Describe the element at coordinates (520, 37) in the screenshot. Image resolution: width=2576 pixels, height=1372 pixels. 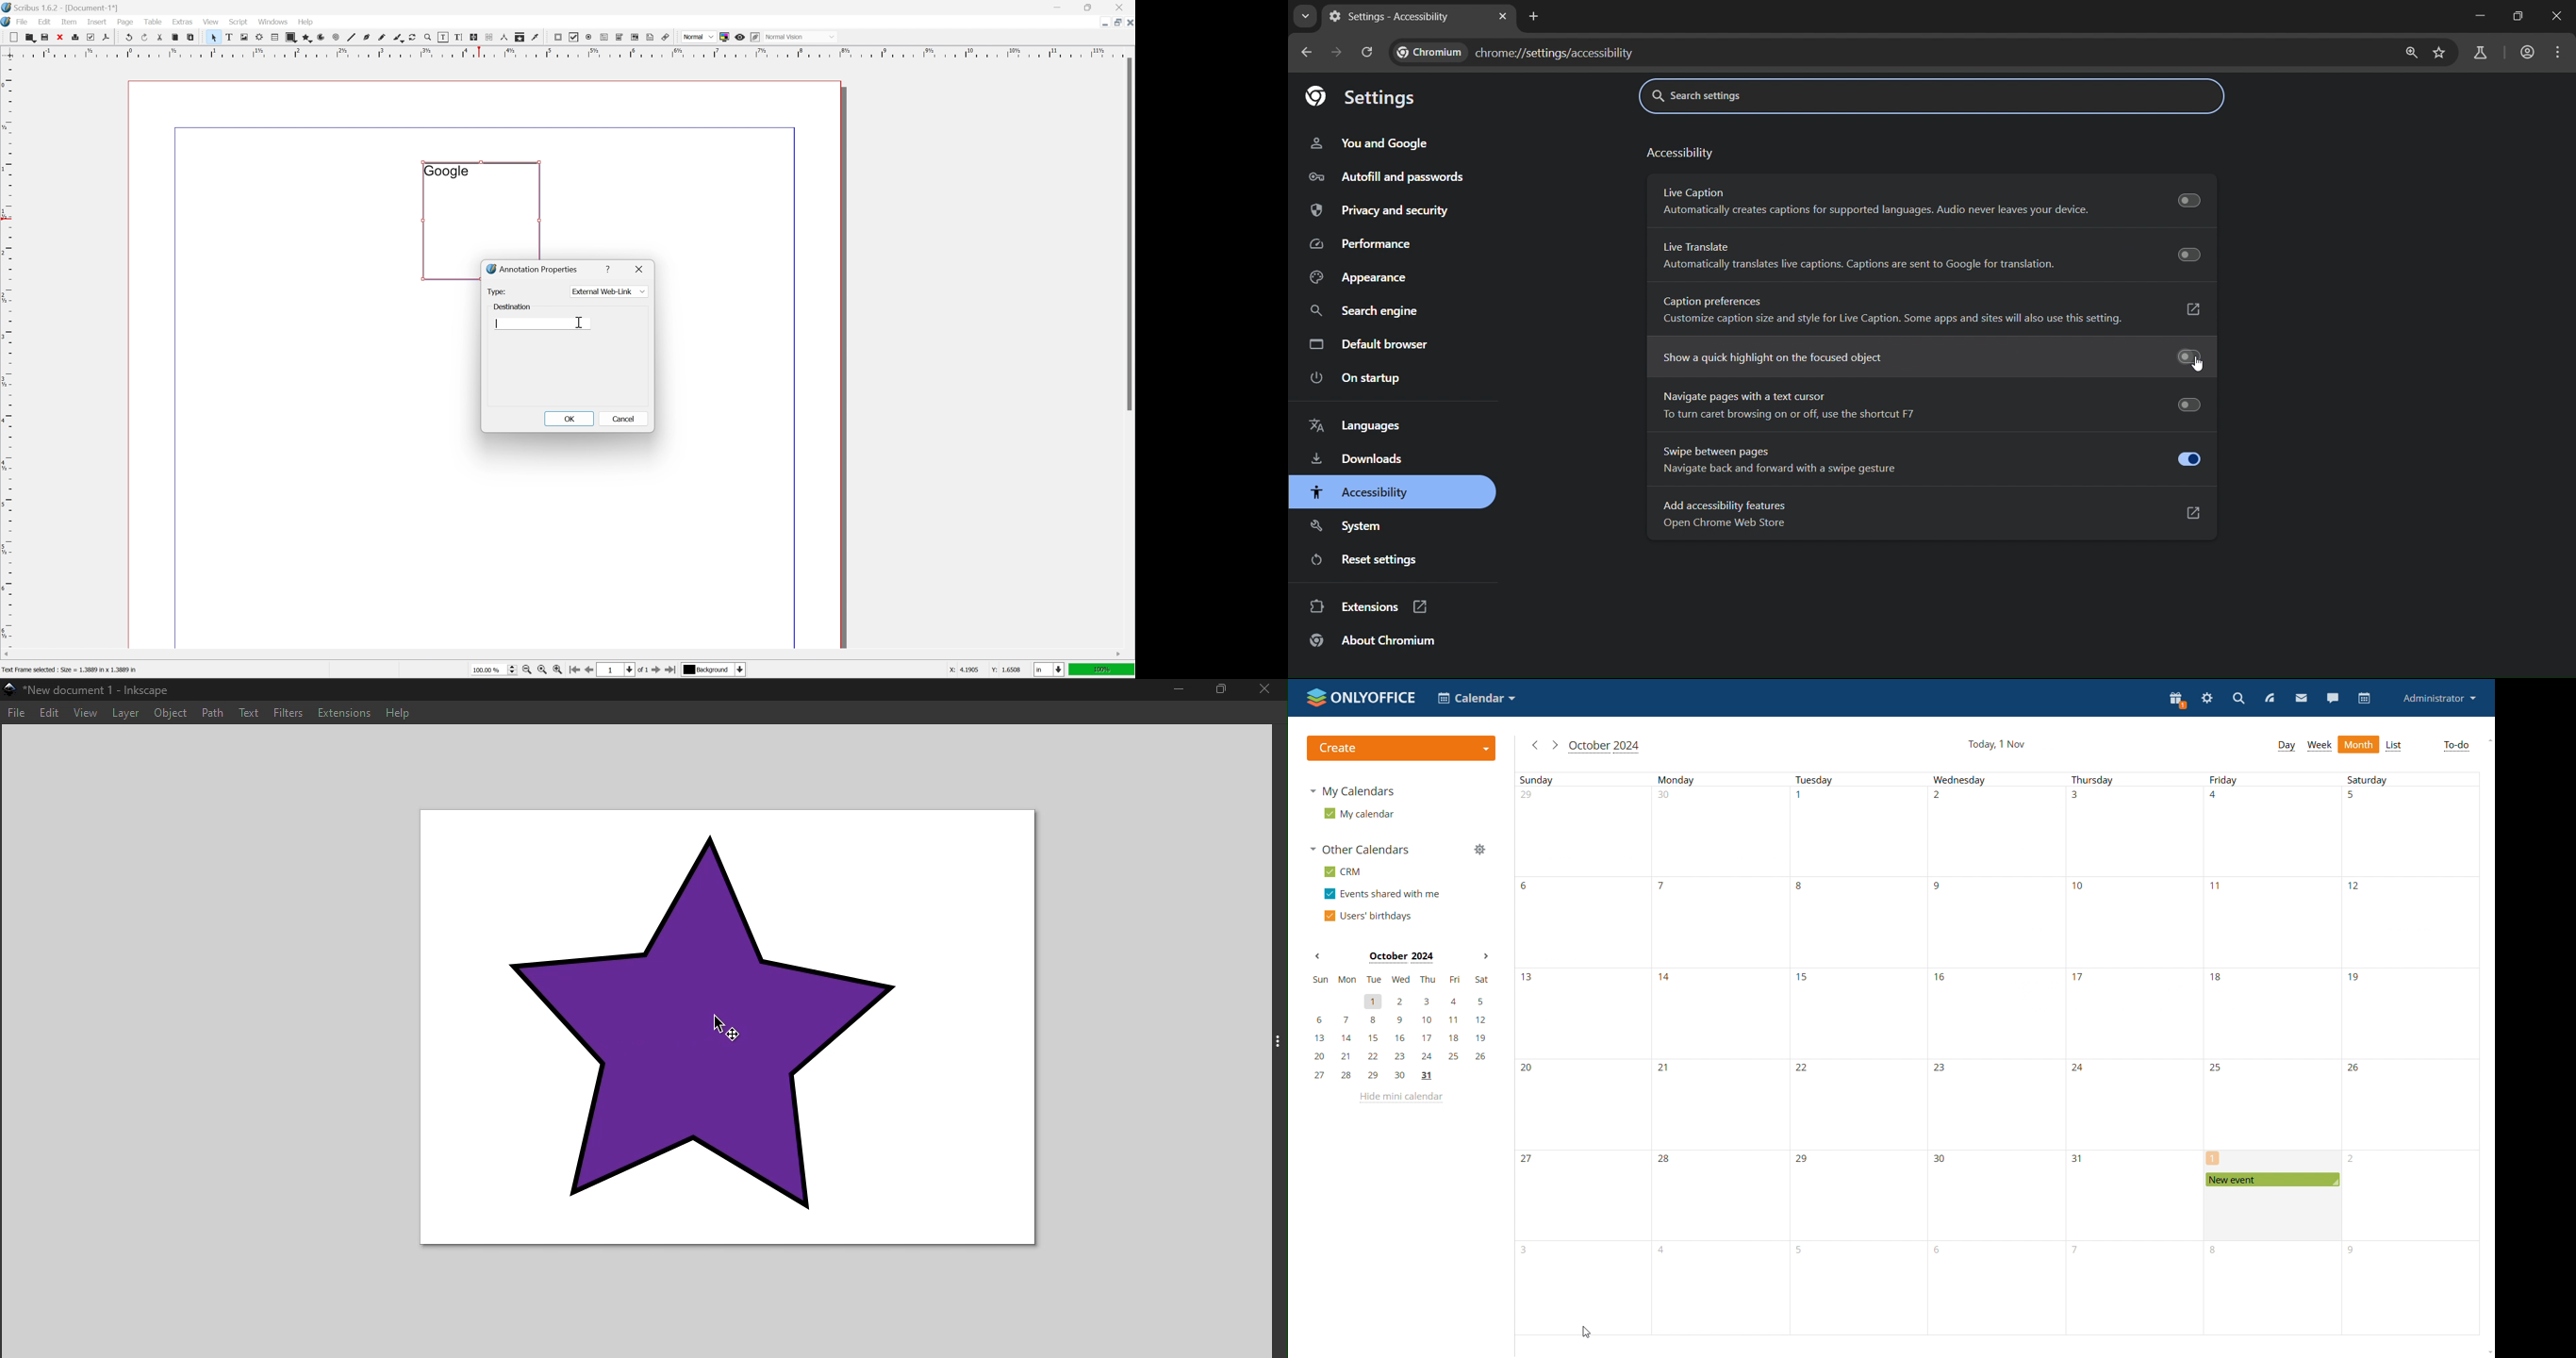
I see `copy item properties` at that location.